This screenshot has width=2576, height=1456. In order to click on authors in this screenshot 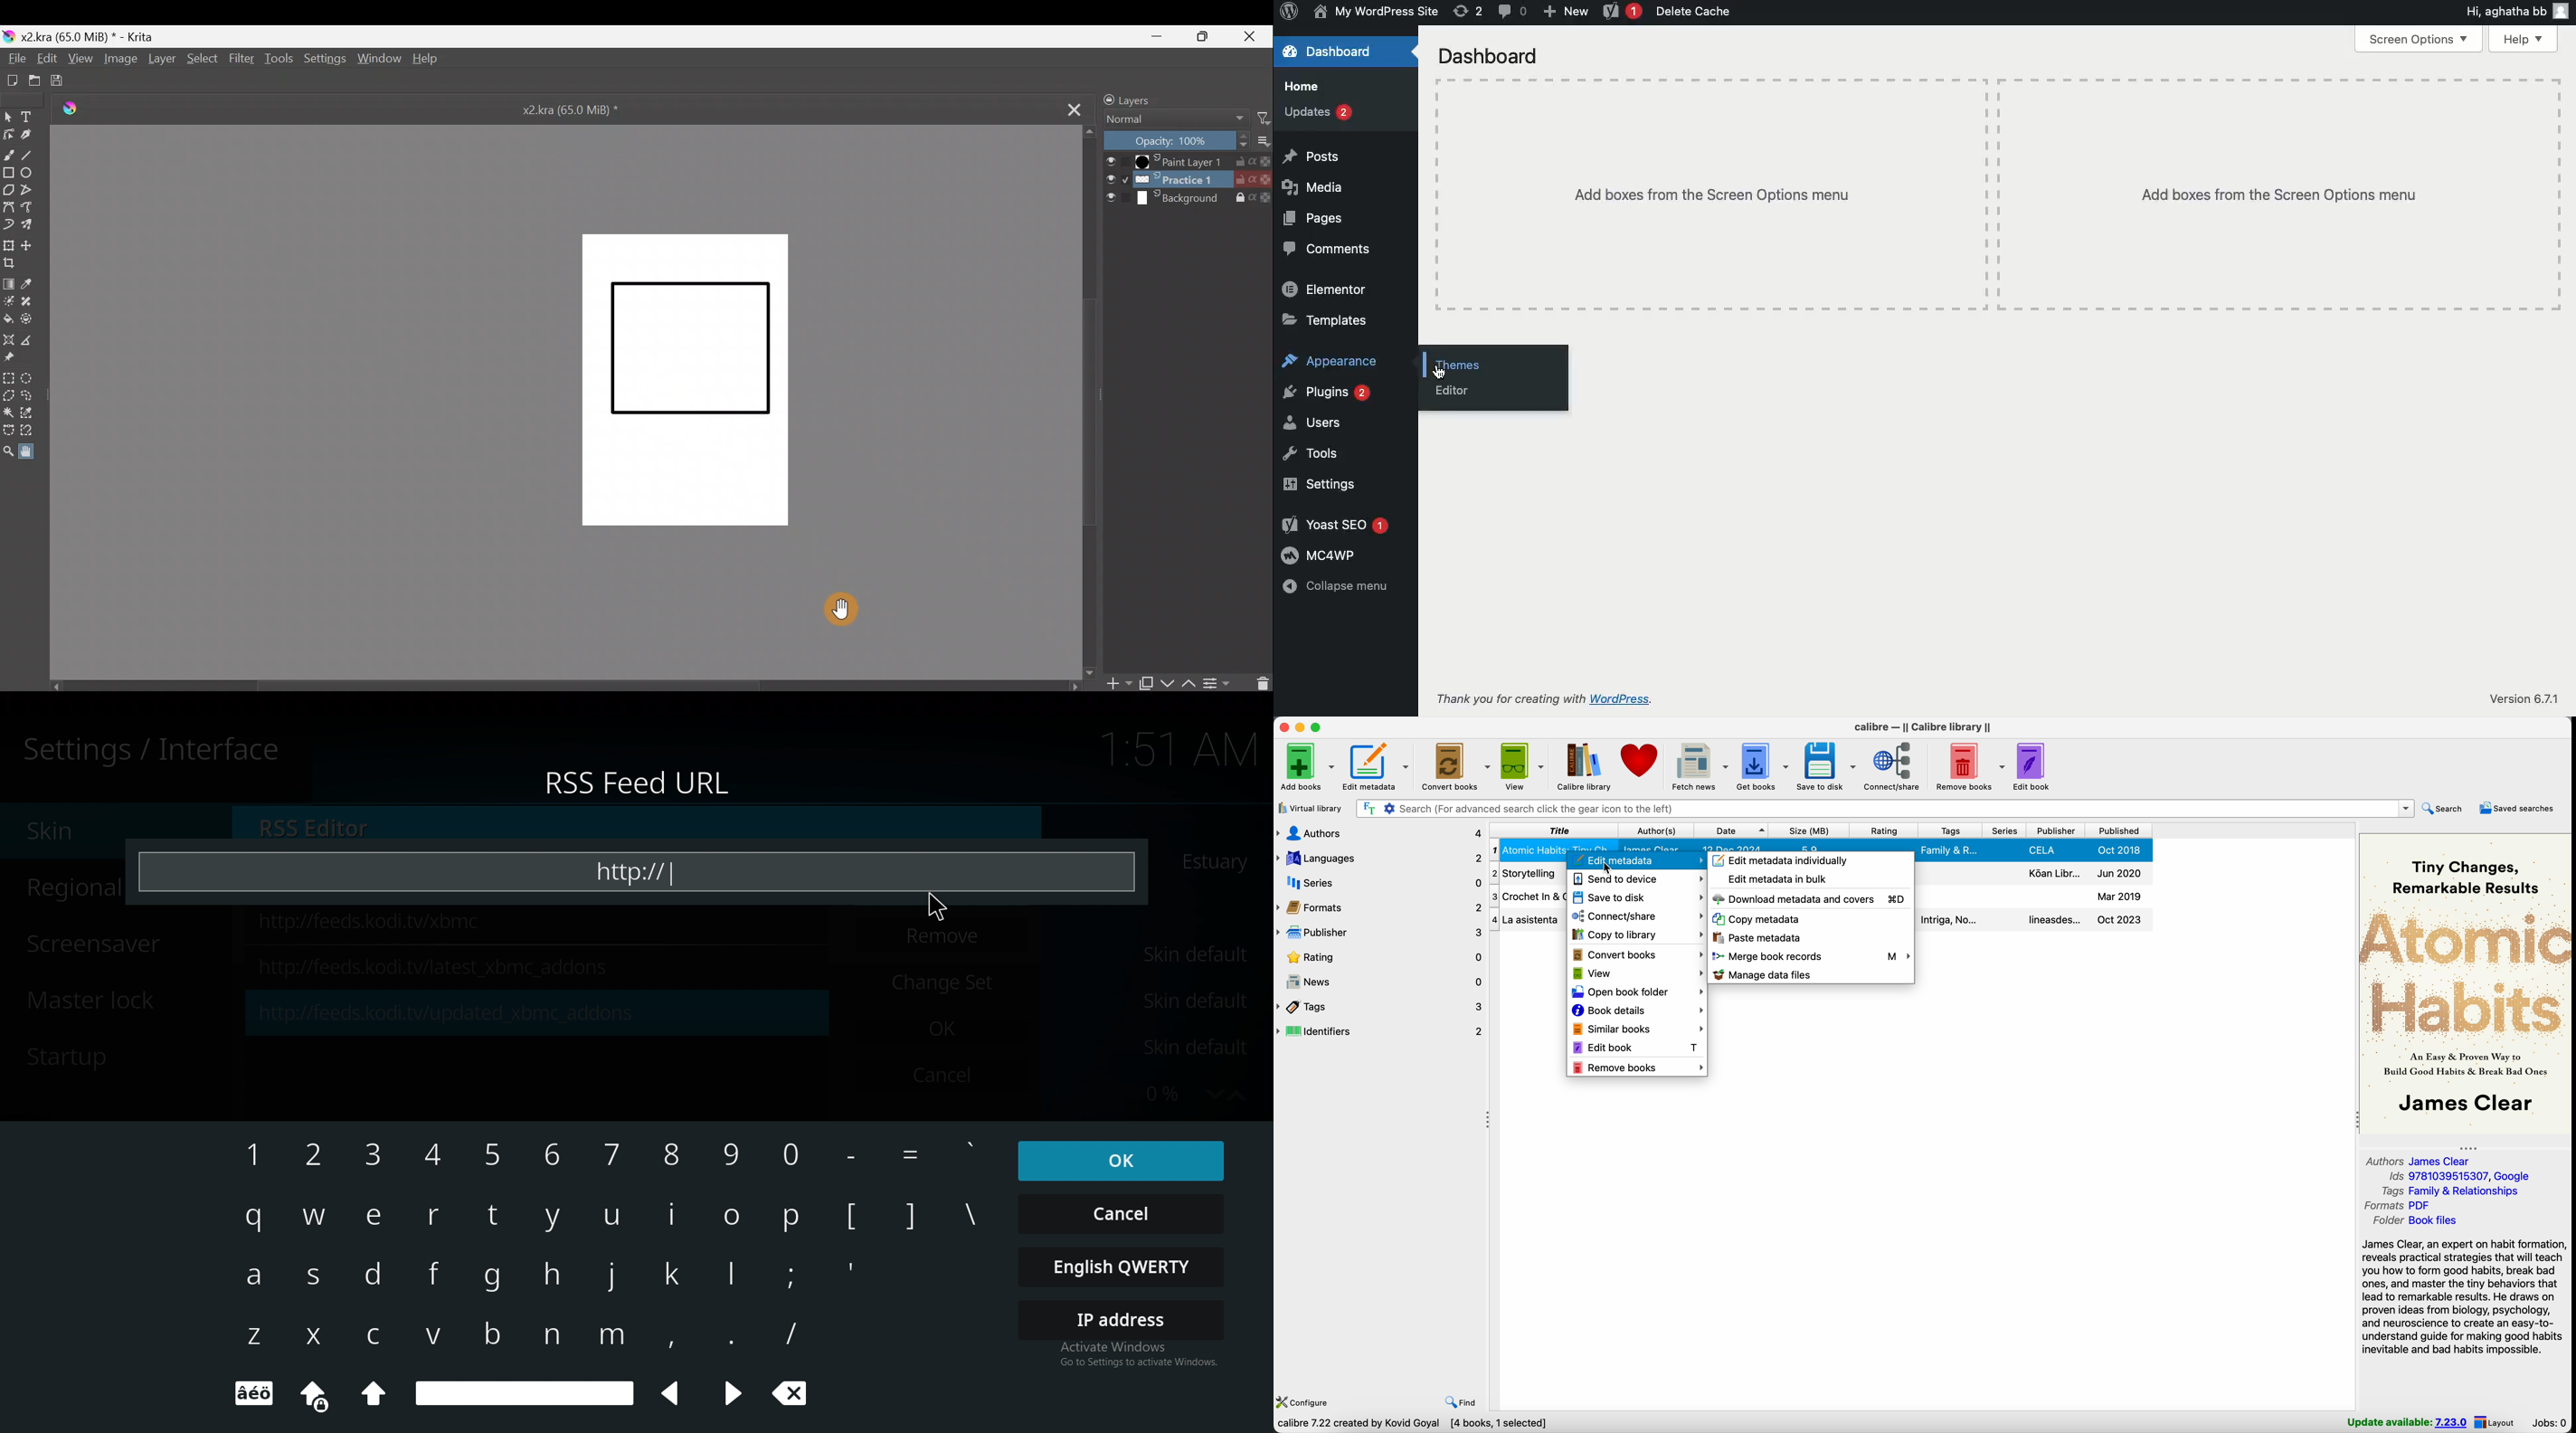, I will do `click(2421, 1159)`.